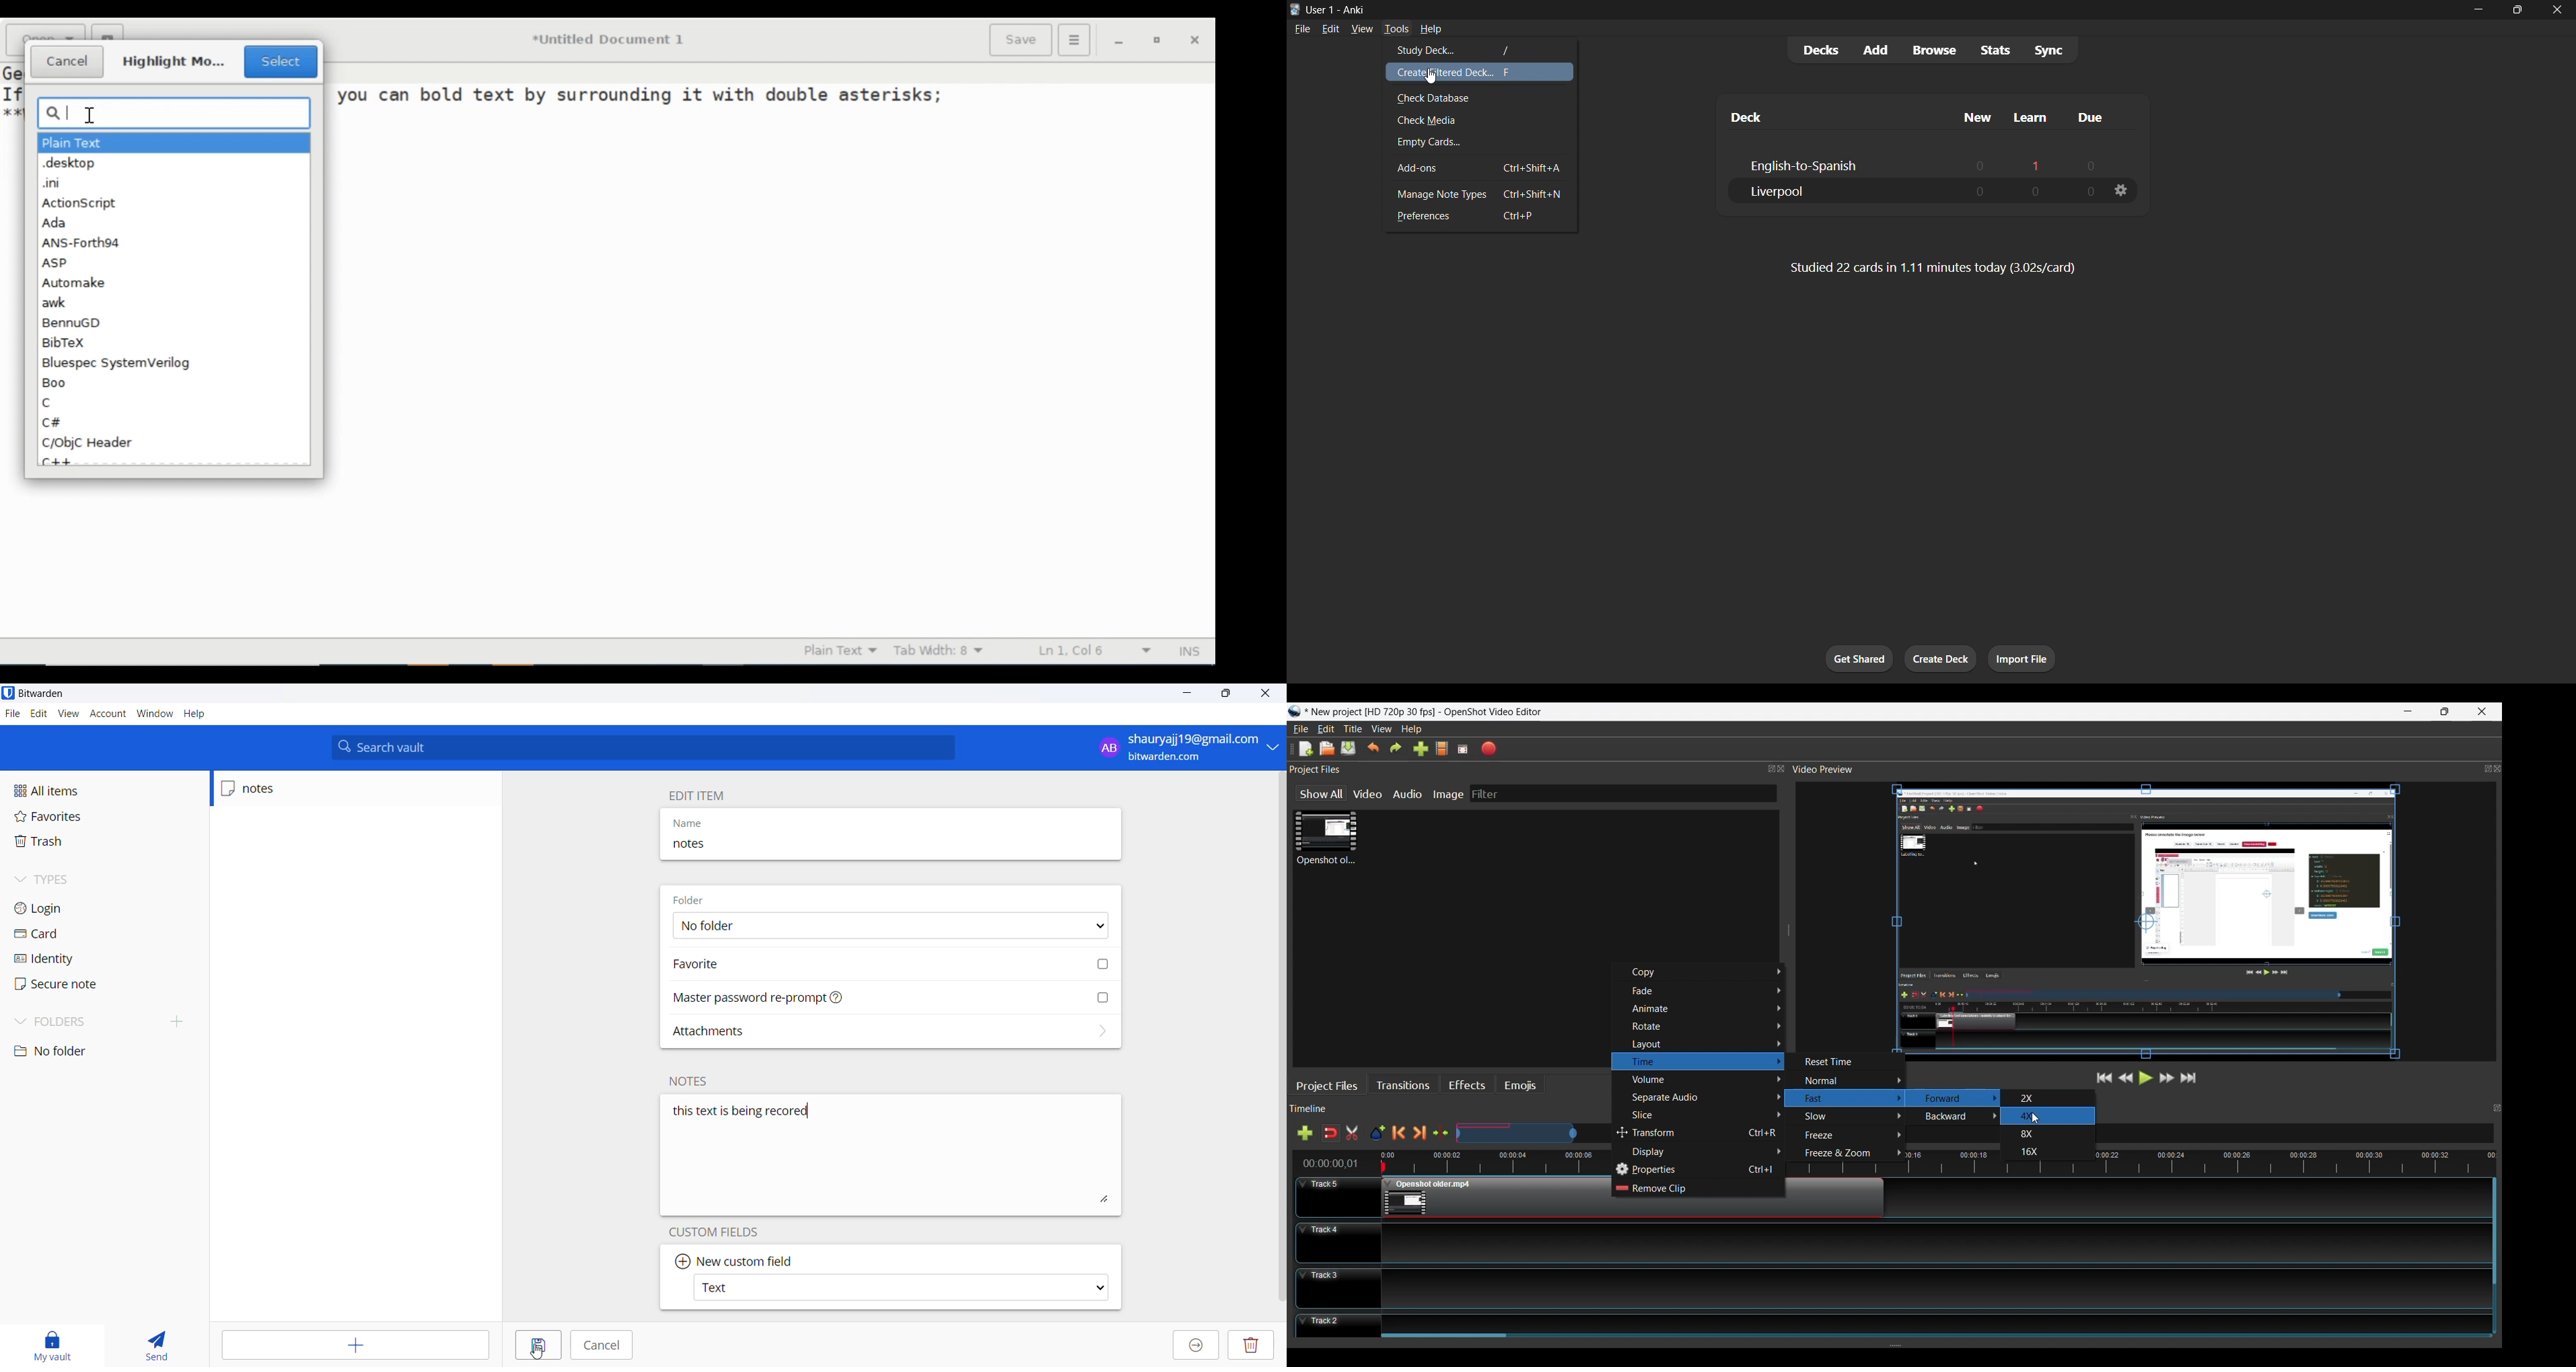  Describe the element at coordinates (1478, 167) in the screenshot. I see `add-ons` at that location.